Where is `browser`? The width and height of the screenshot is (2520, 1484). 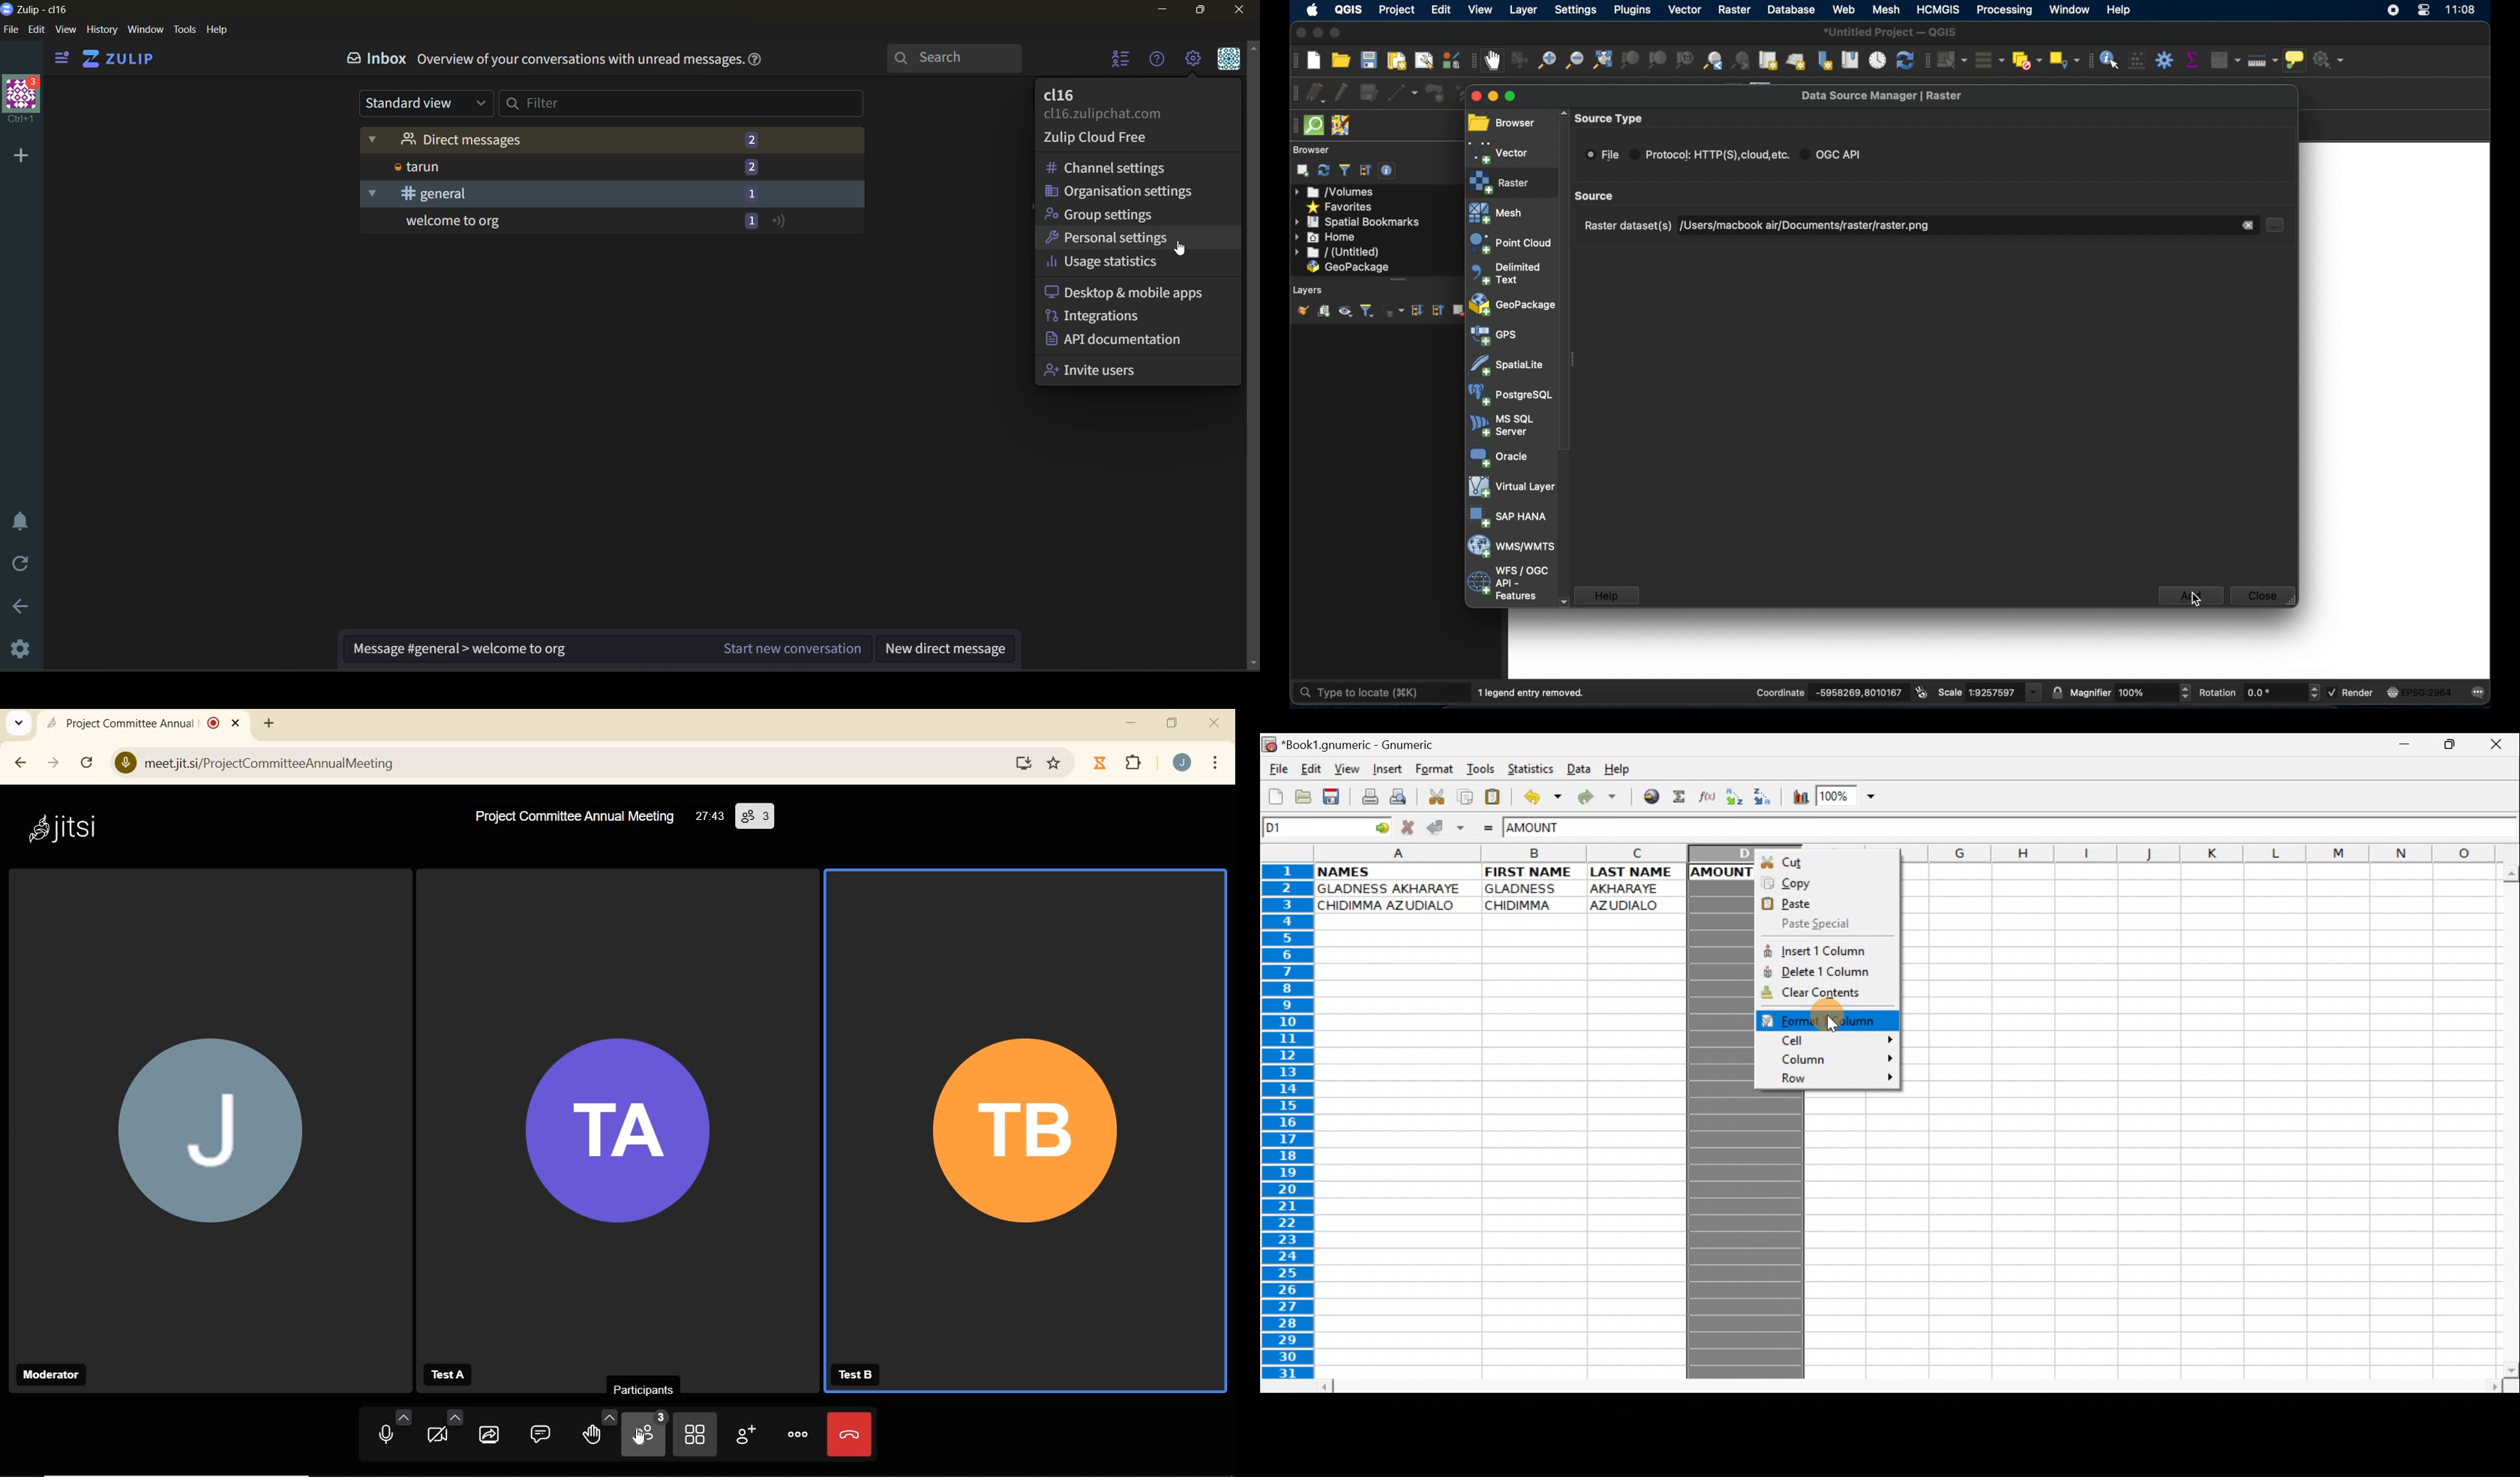 browser is located at coordinates (1311, 149).